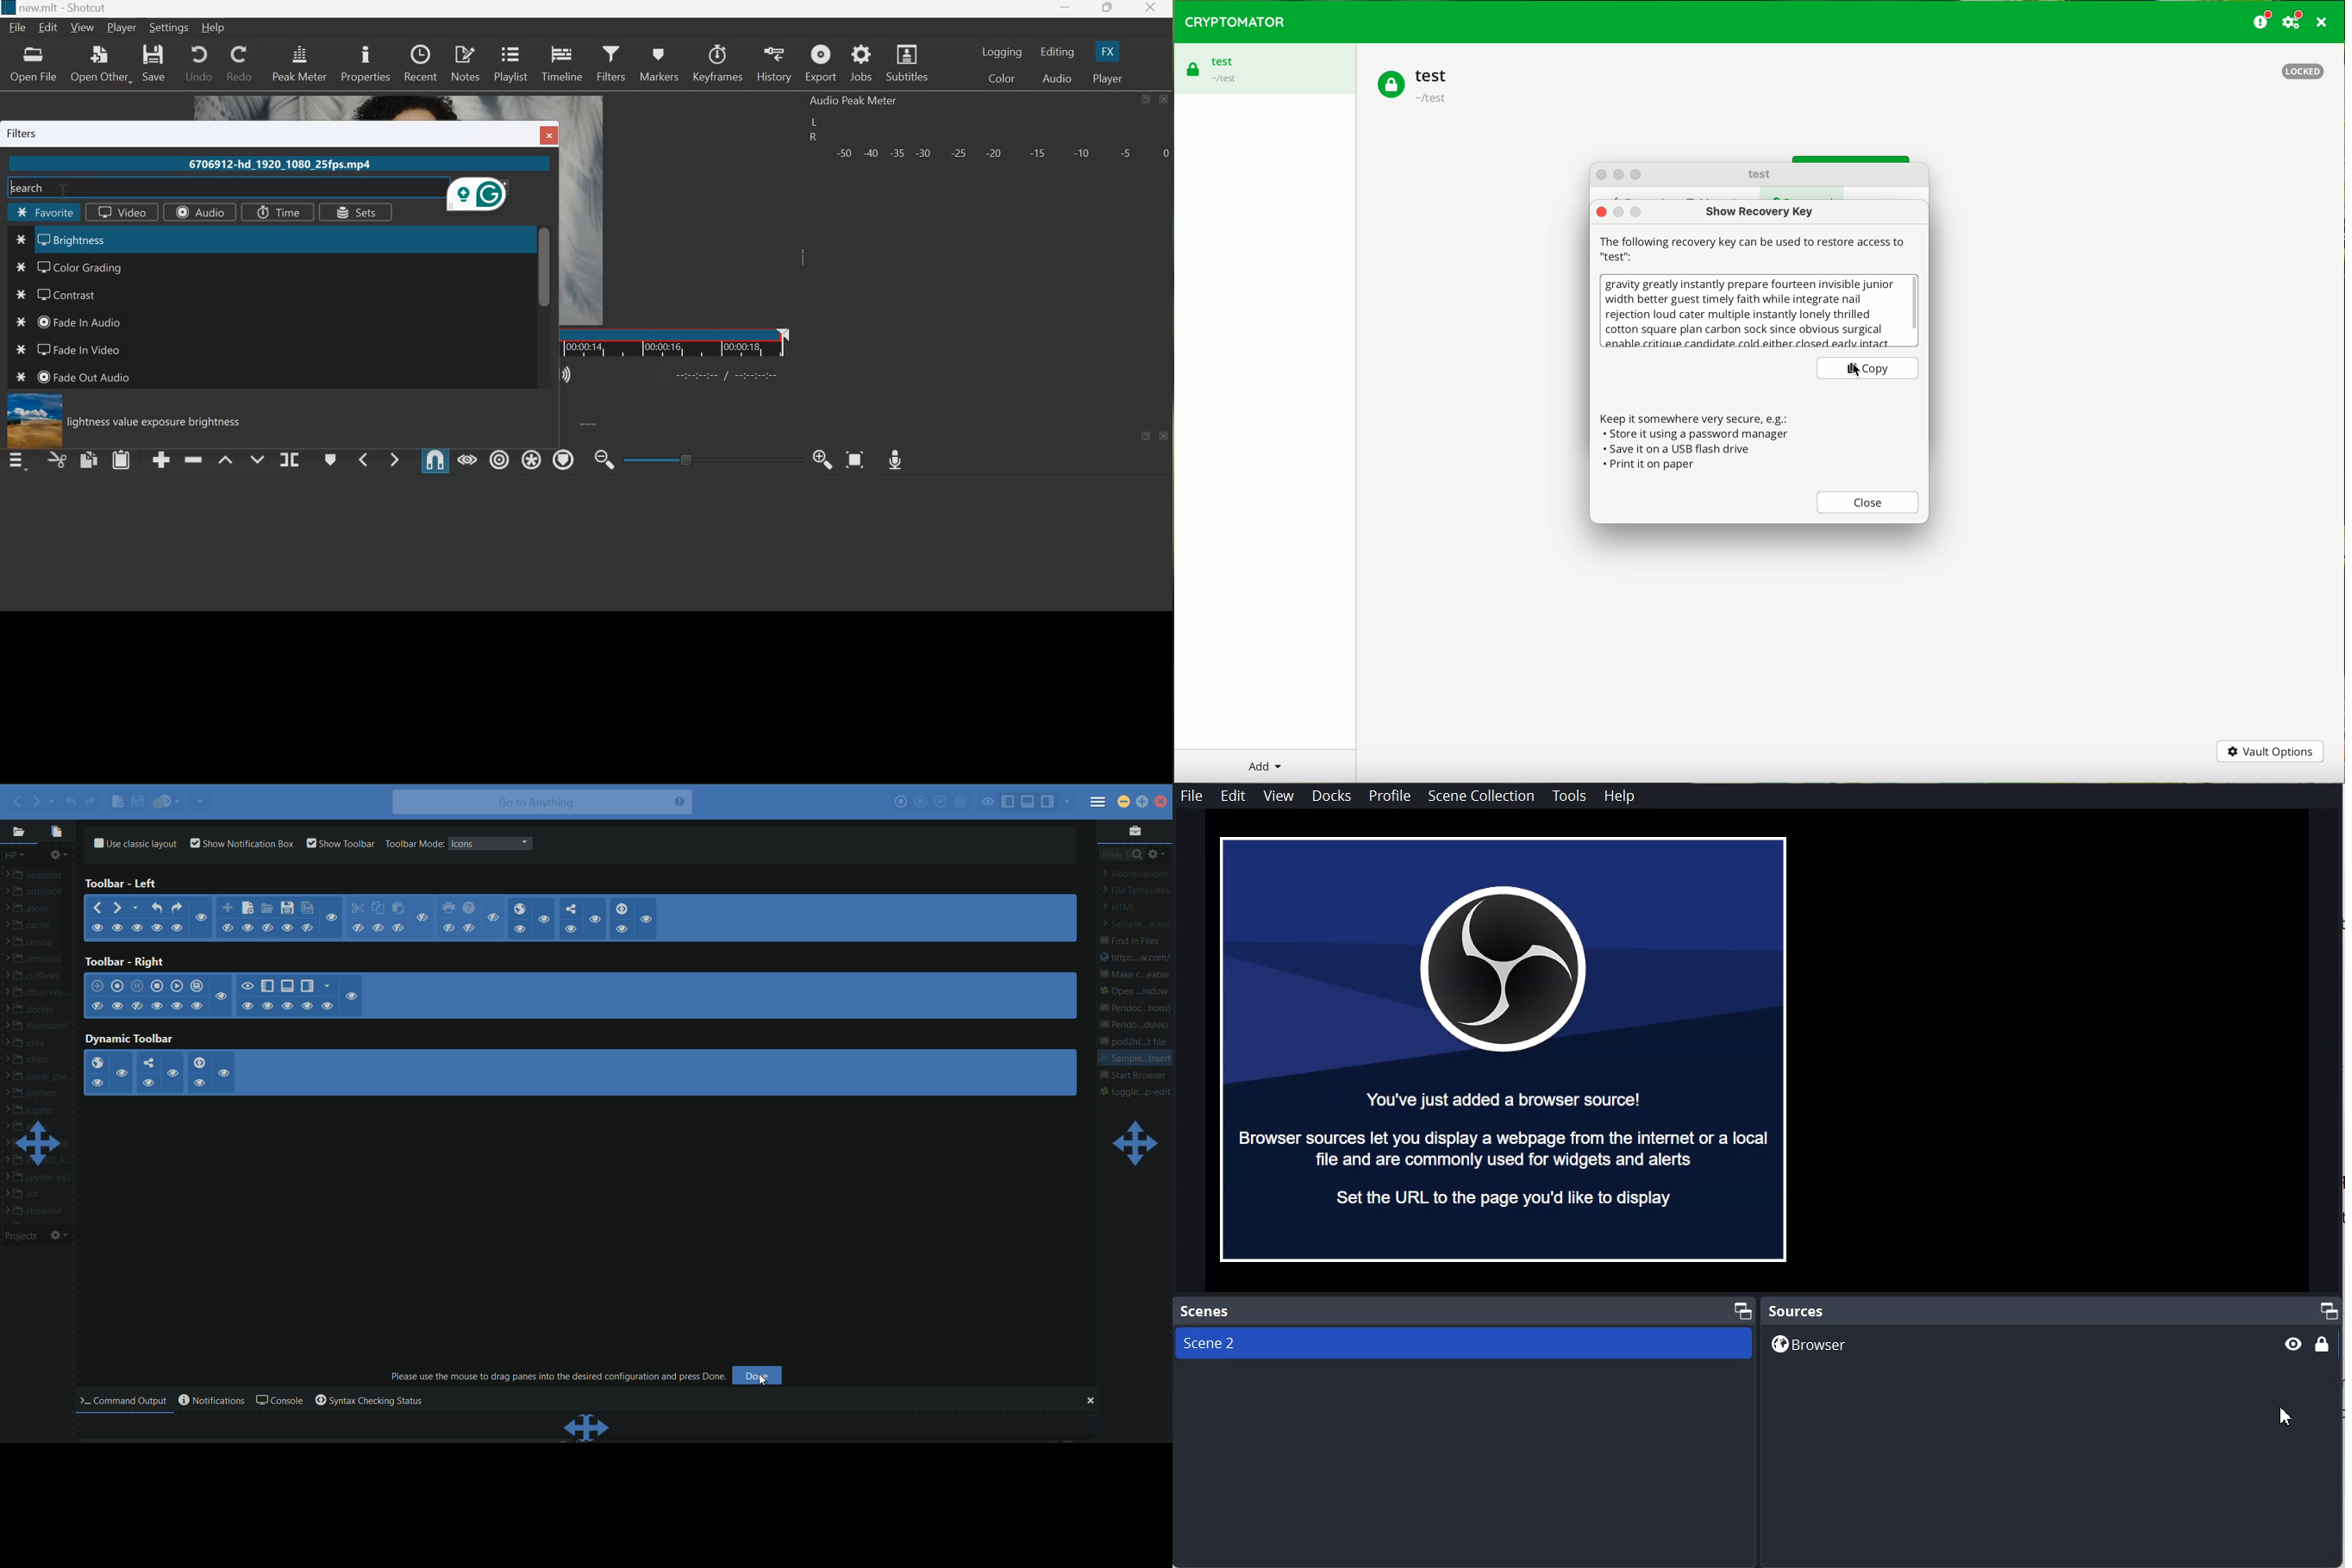 This screenshot has height=1568, width=2352. What do you see at coordinates (289, 460) in the screenshot?
I see `Split at playhead` at bounding box center [289, 460].